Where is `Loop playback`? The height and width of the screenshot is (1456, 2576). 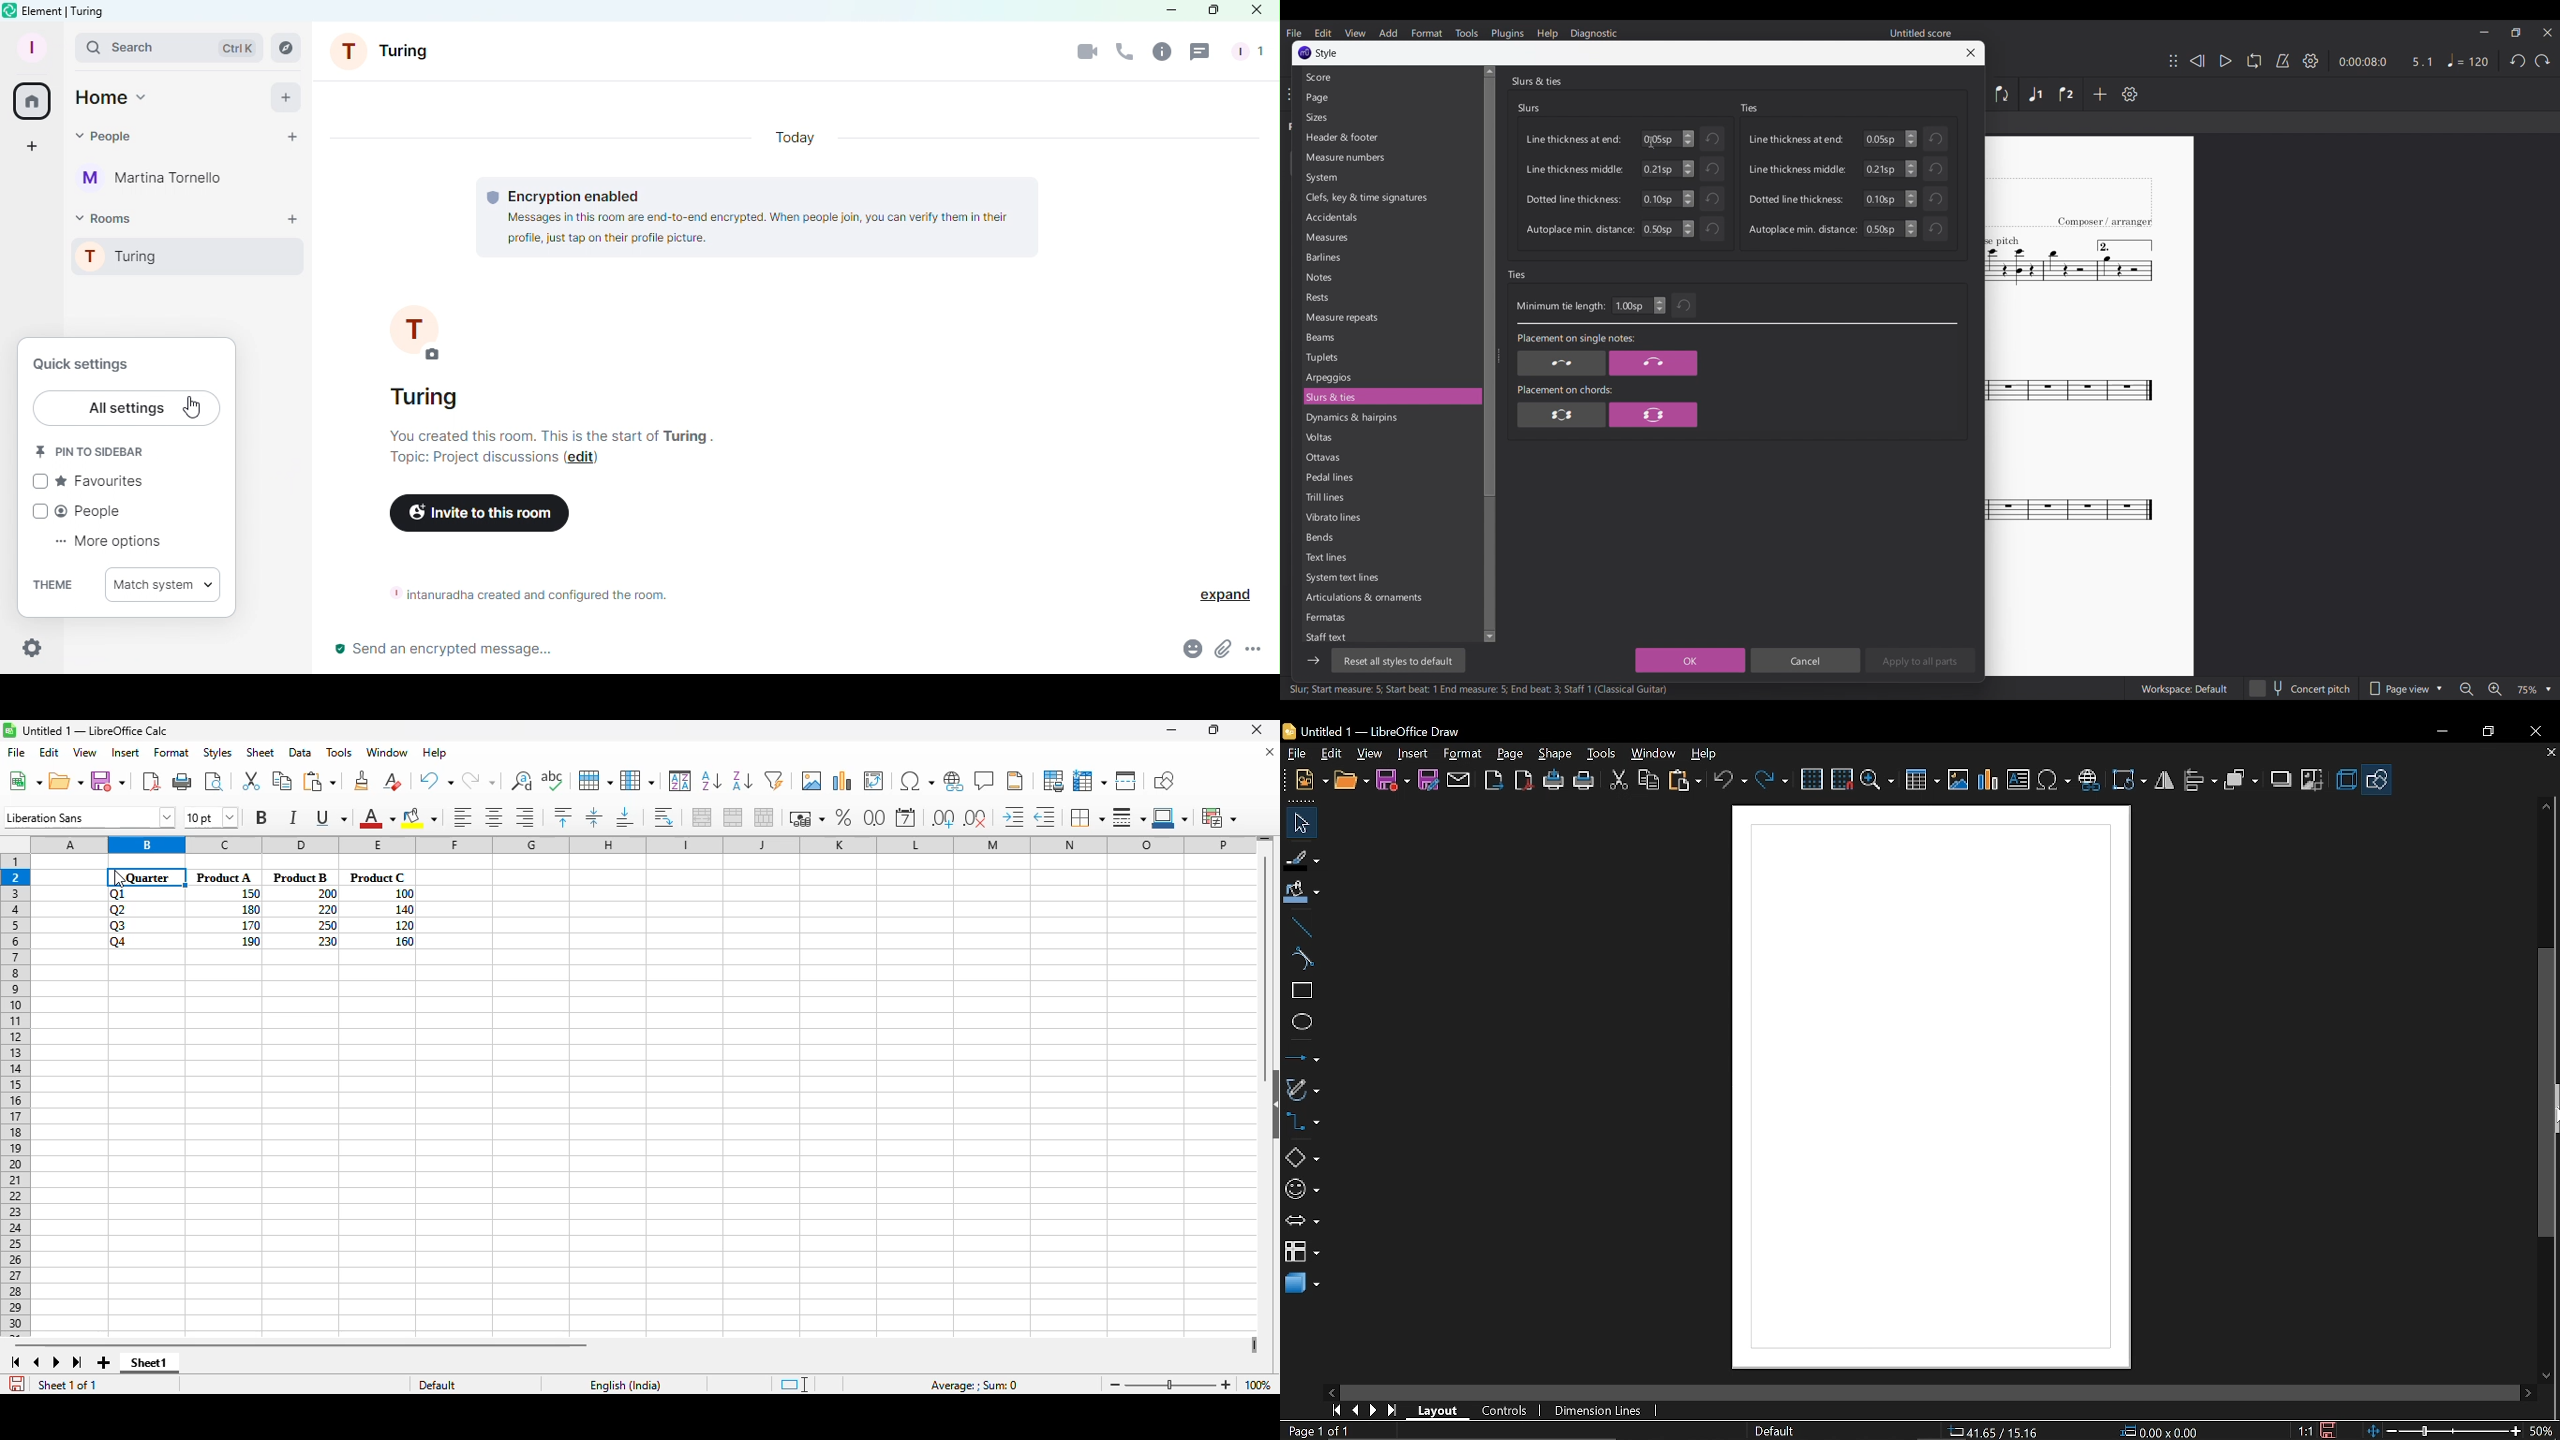 Loop playback is located at coordinates (2254, 61).